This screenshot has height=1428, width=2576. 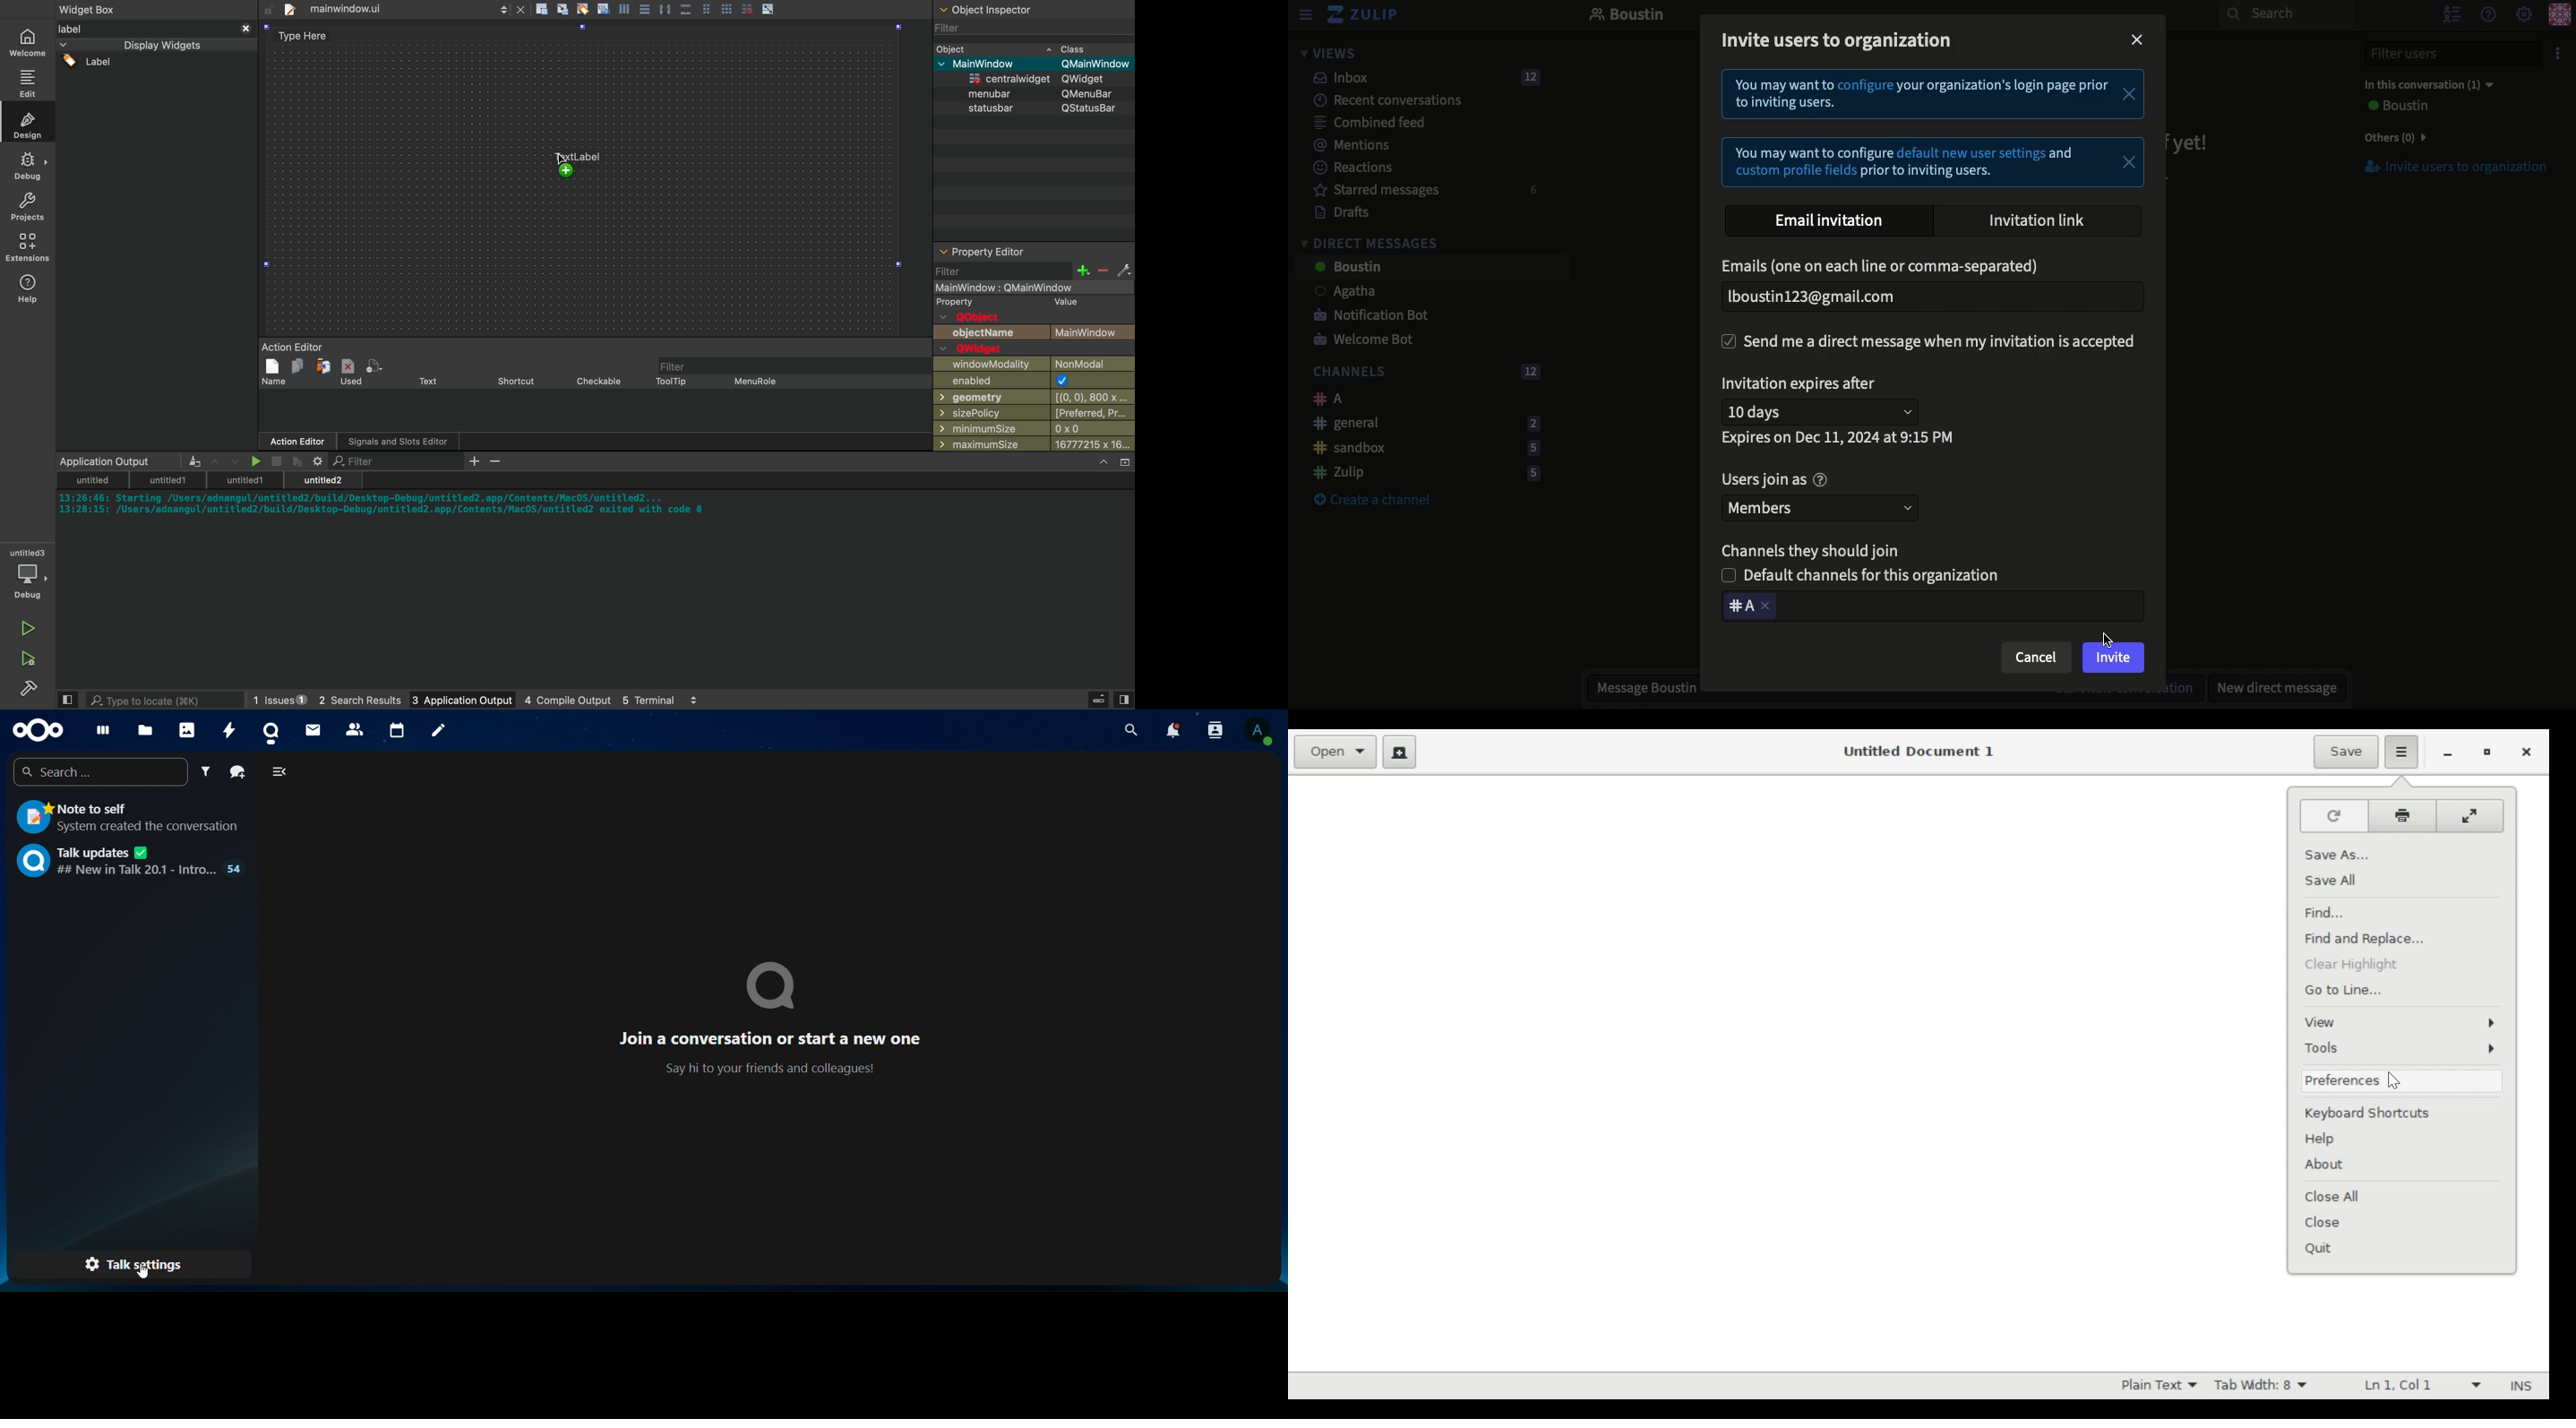 I want to click on Channels, so click(x=1422, y=373).